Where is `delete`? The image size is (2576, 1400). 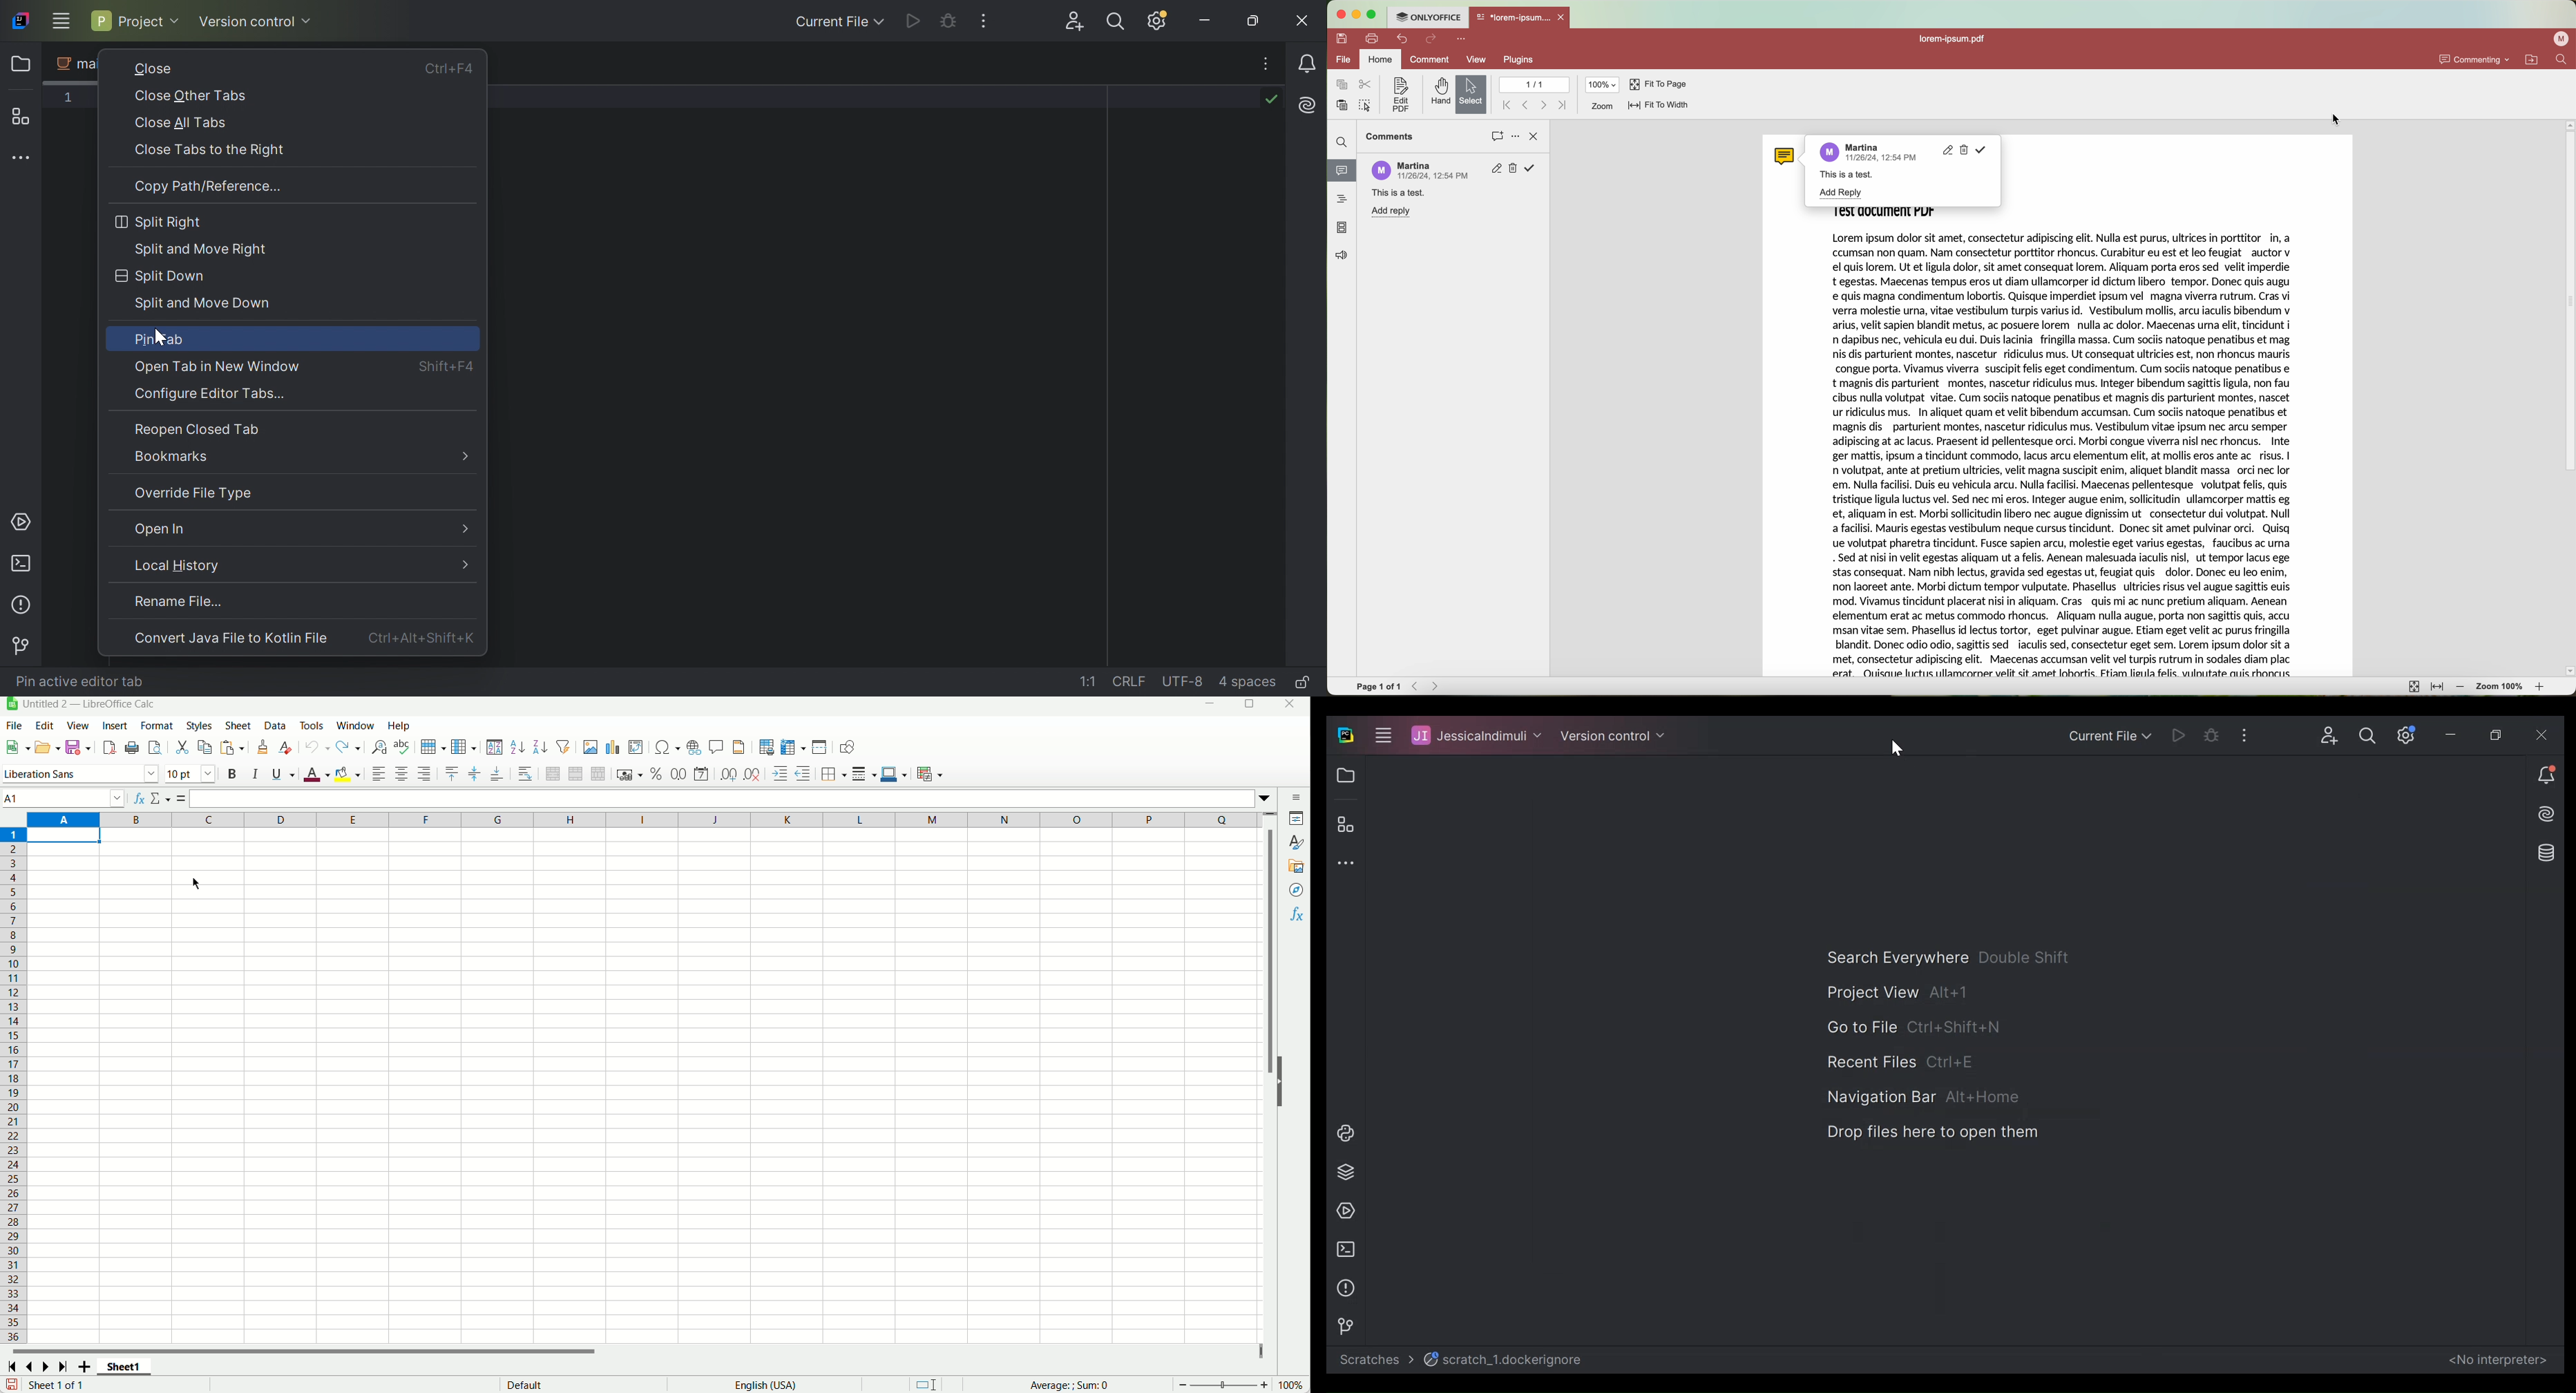 delete is located at coordinates (1966, 151).